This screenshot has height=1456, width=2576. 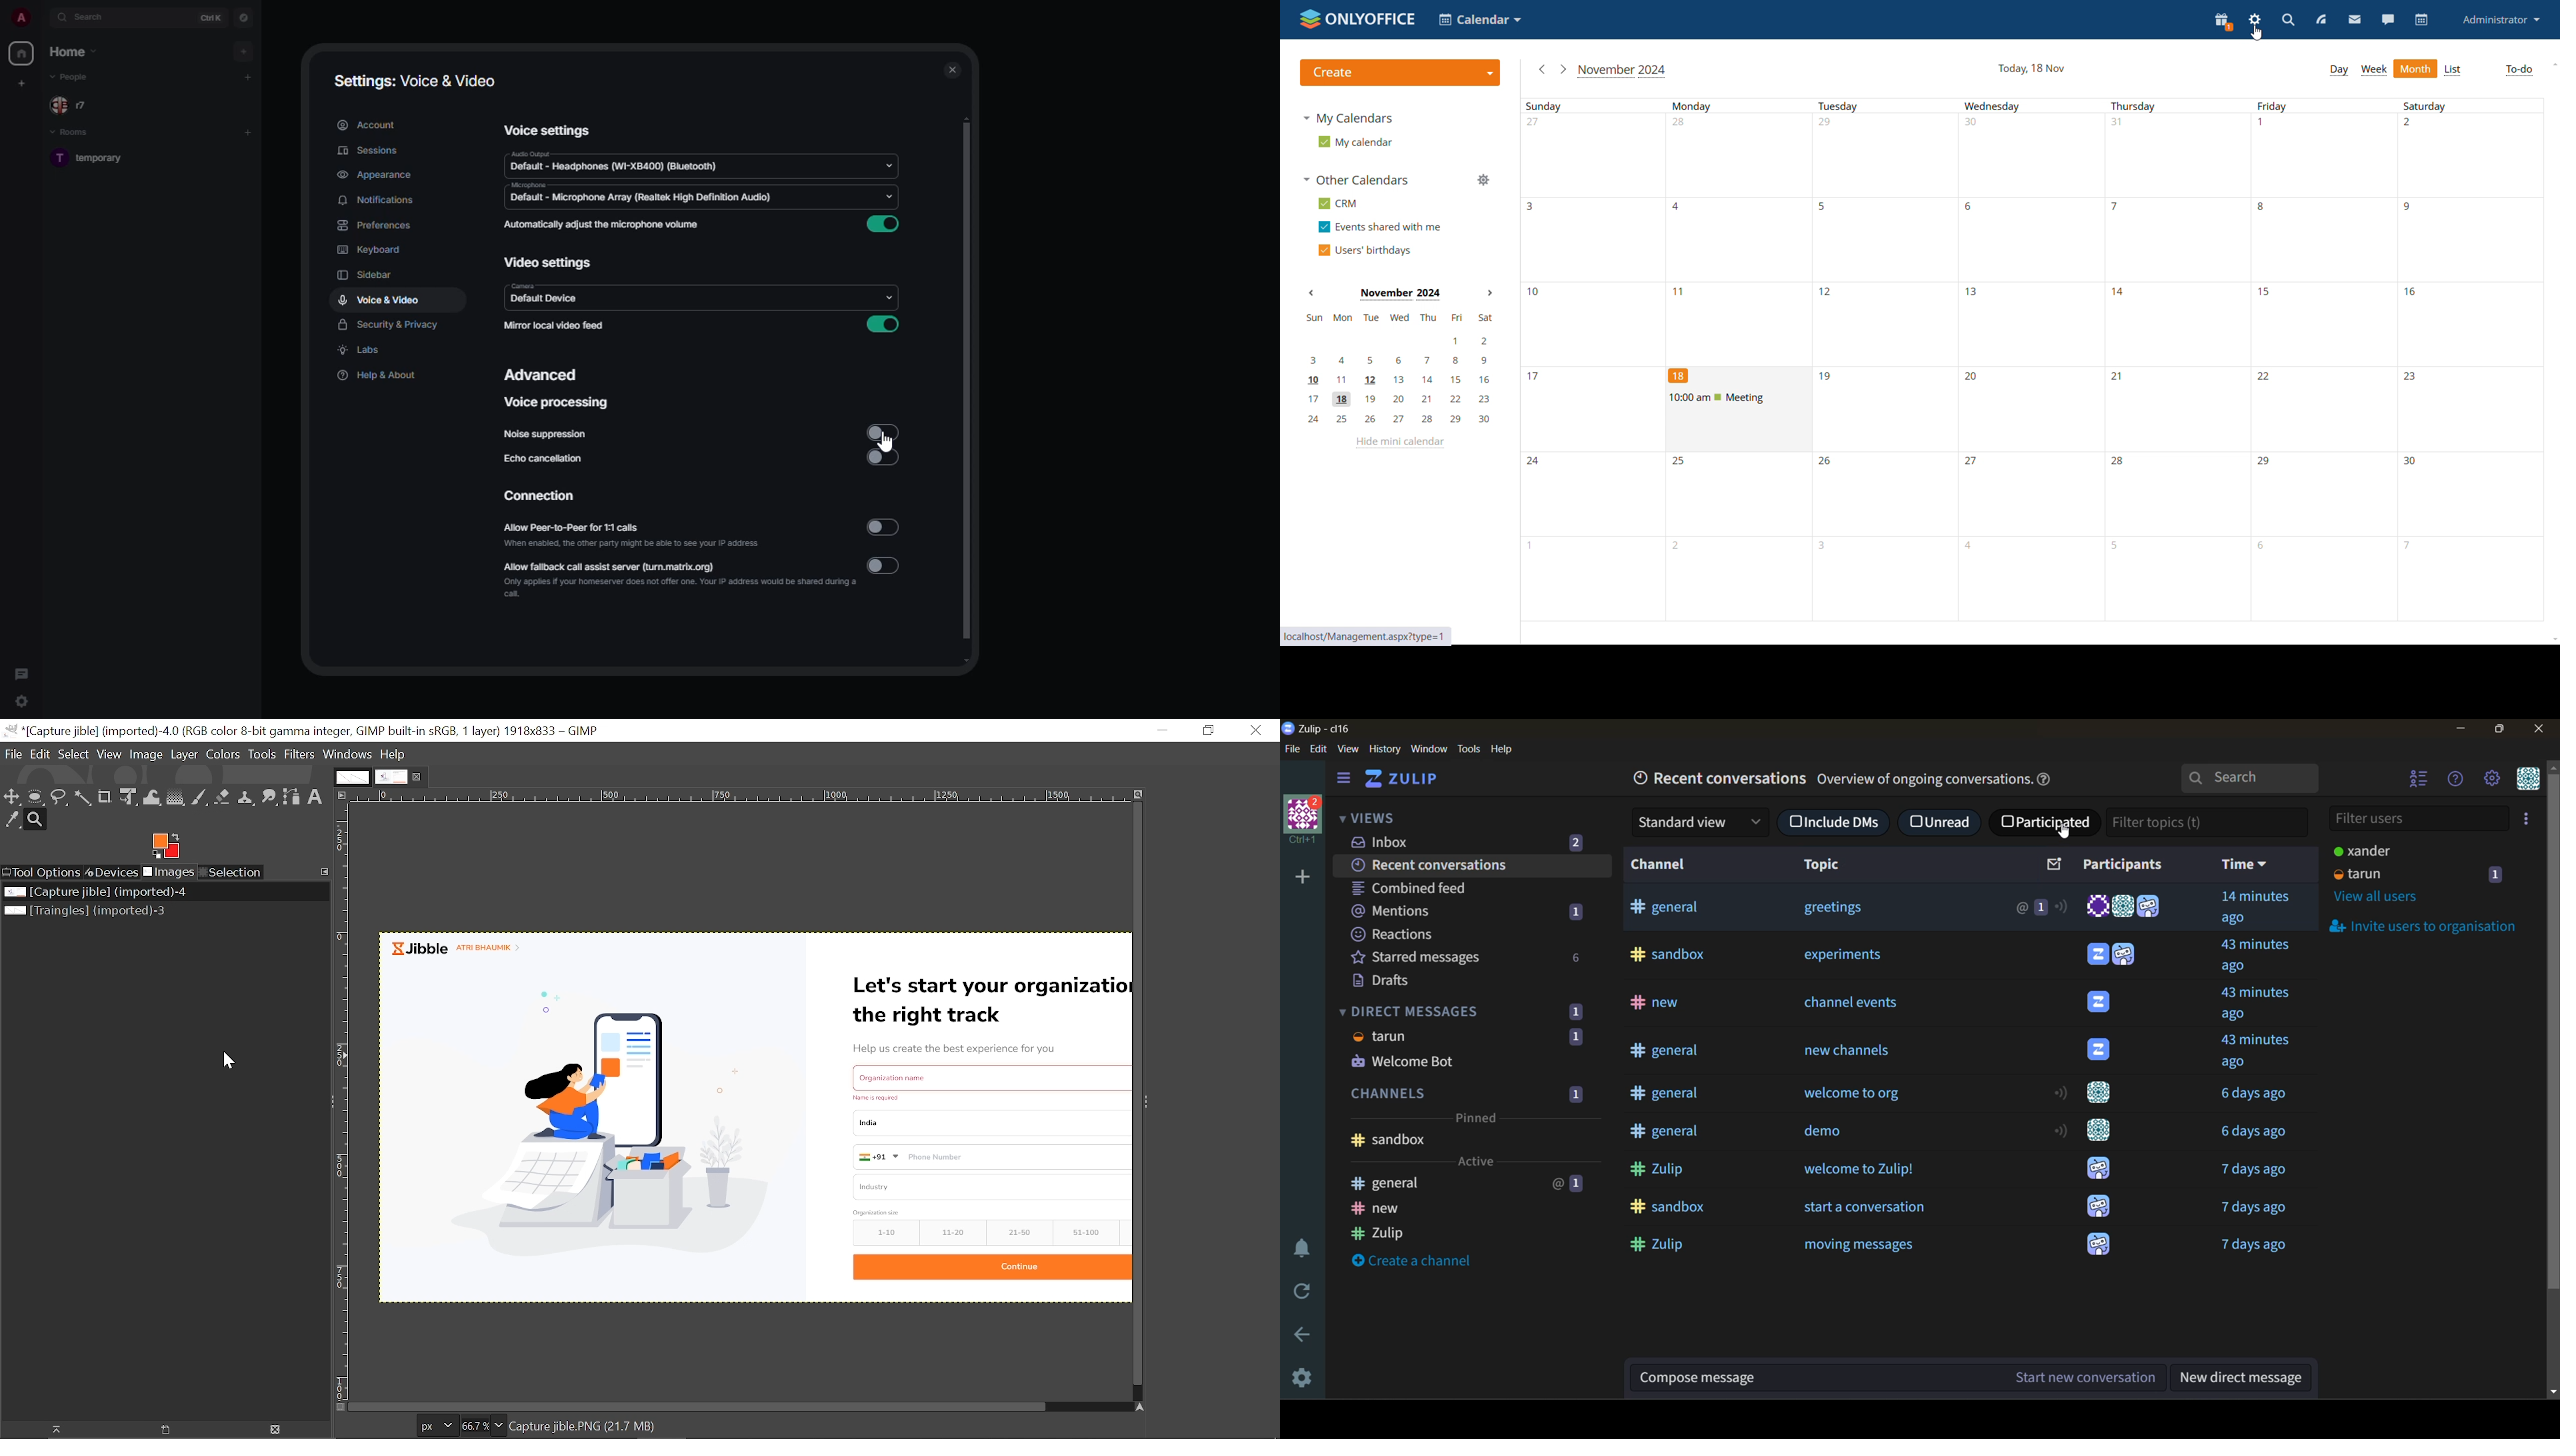 What do you see at coordinates (184, 755) in the screenshot?
I see `Layer` at bounding box center [184, 755].